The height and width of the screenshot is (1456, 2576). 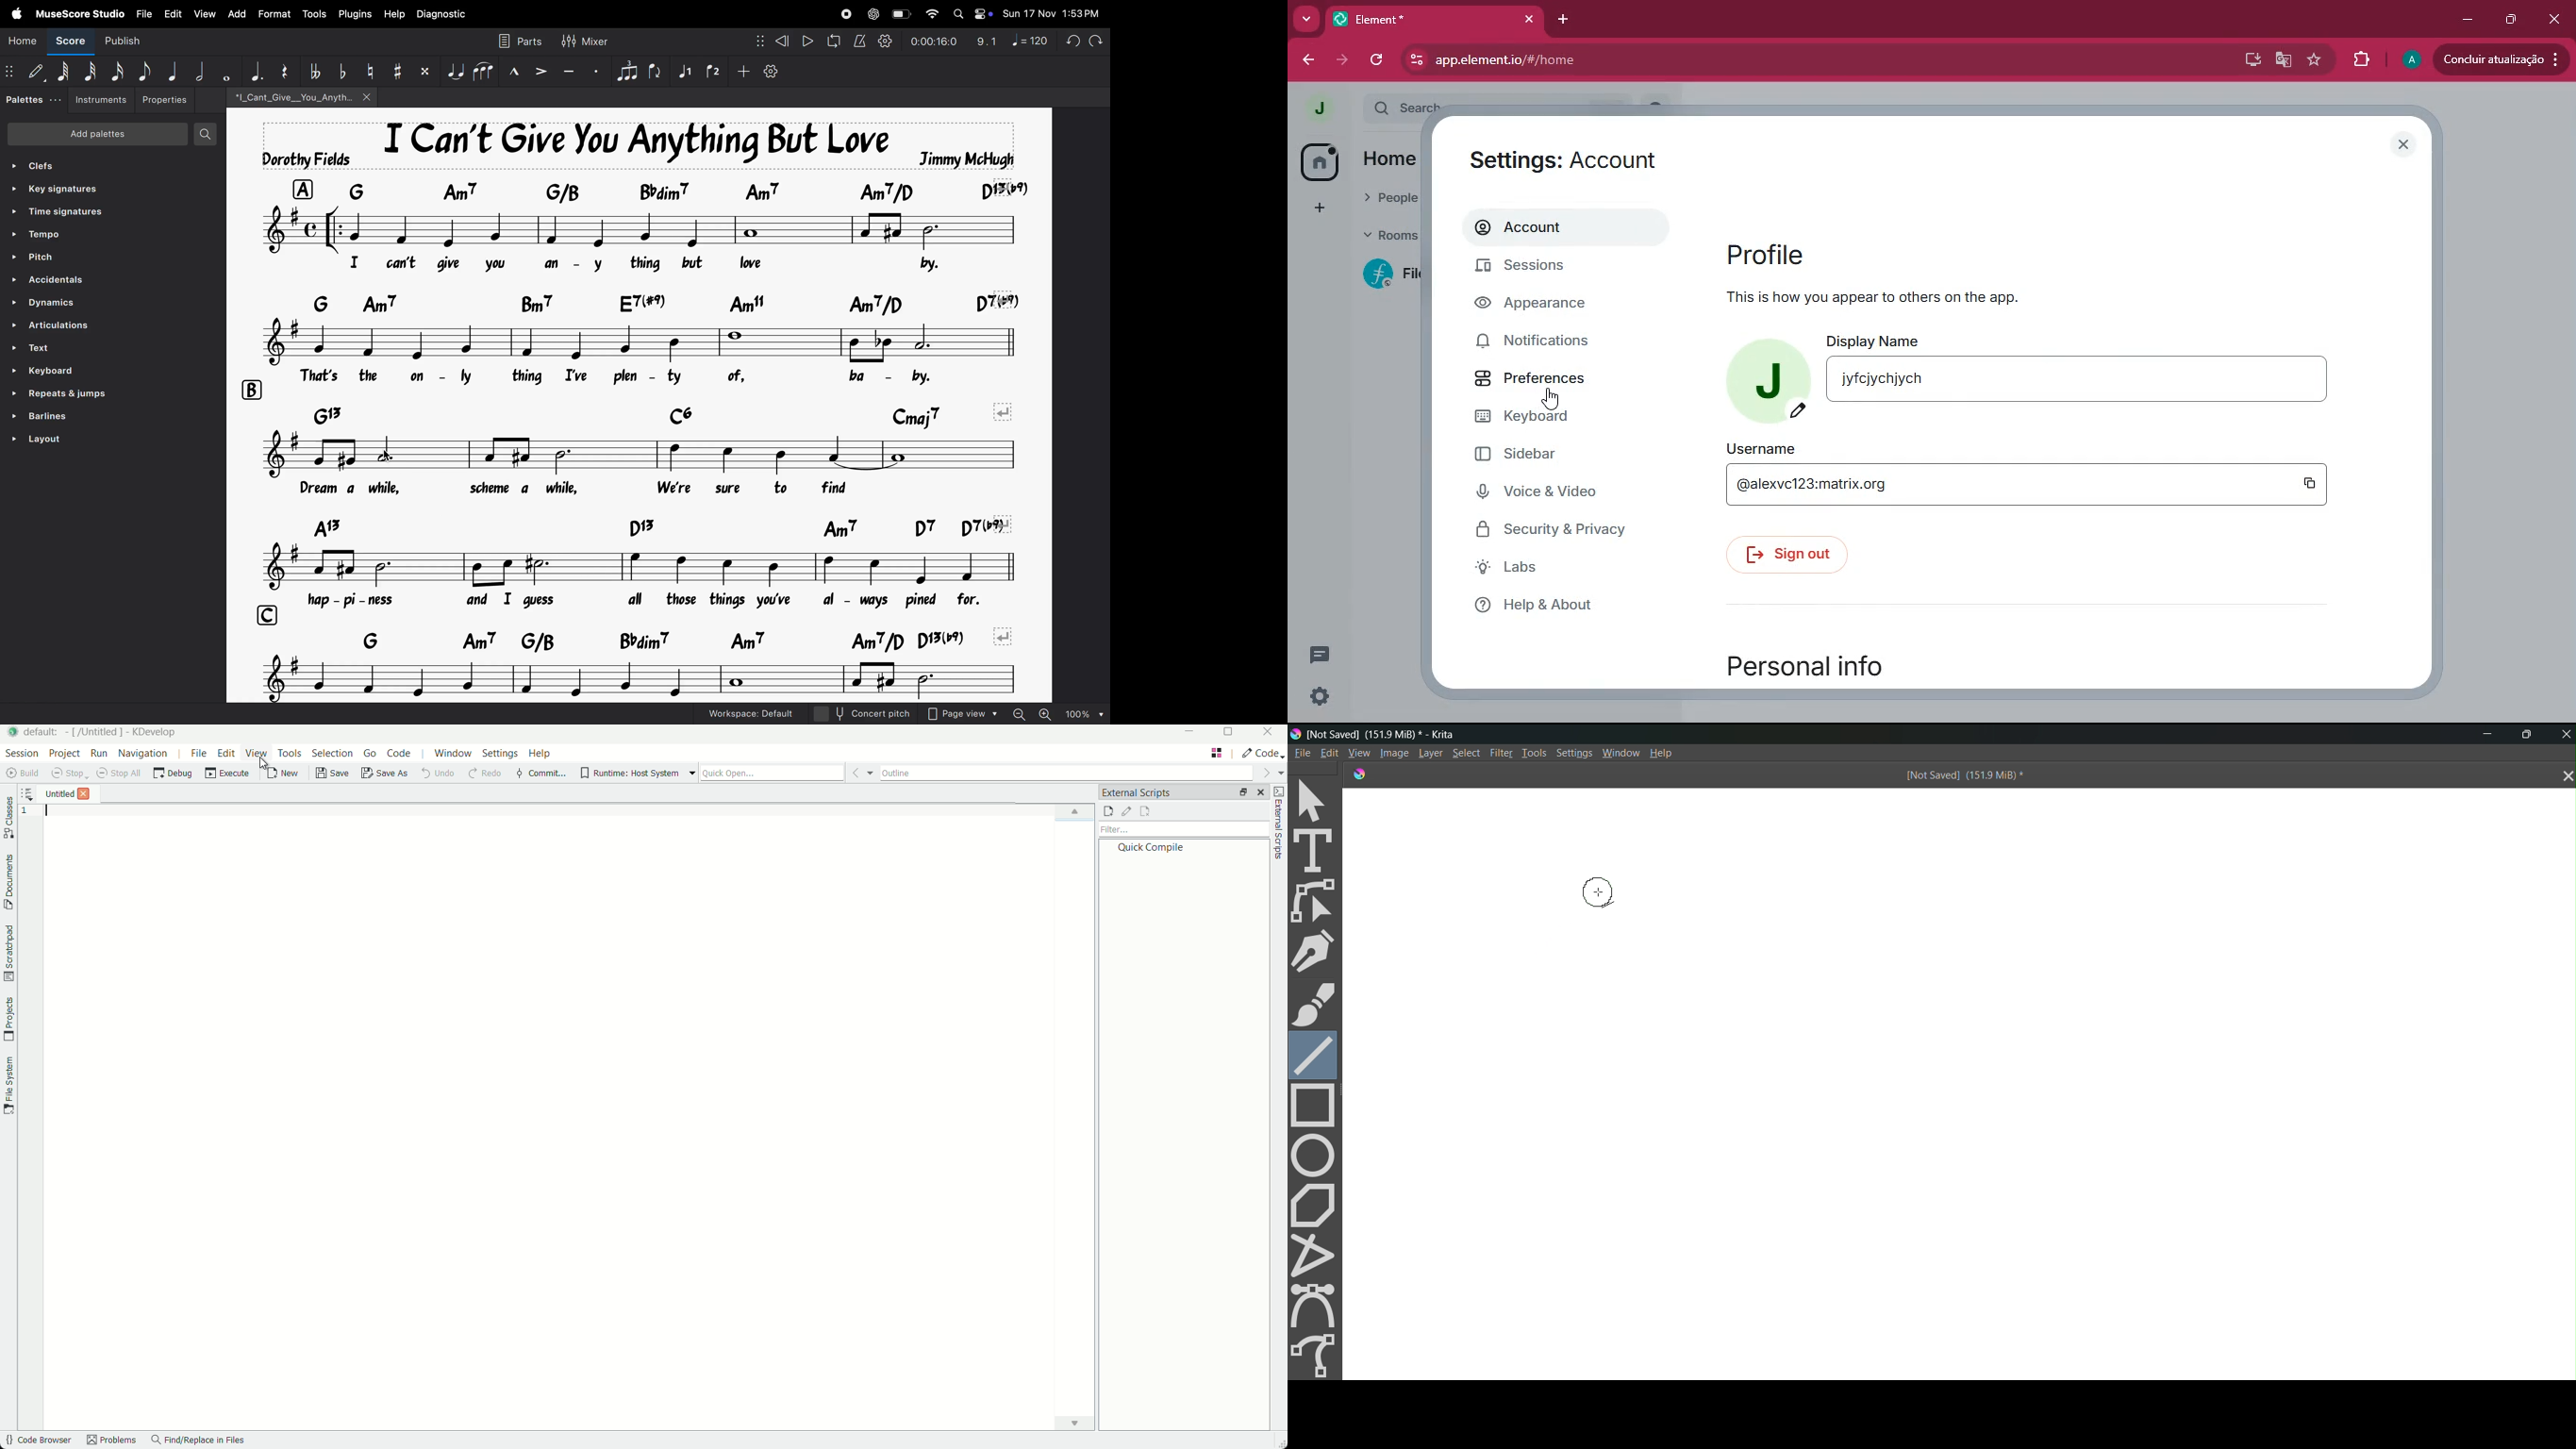 What do you see at coordinates (273, 14) in the screenshot?
I see `Format` at bounding box center [273, 14].